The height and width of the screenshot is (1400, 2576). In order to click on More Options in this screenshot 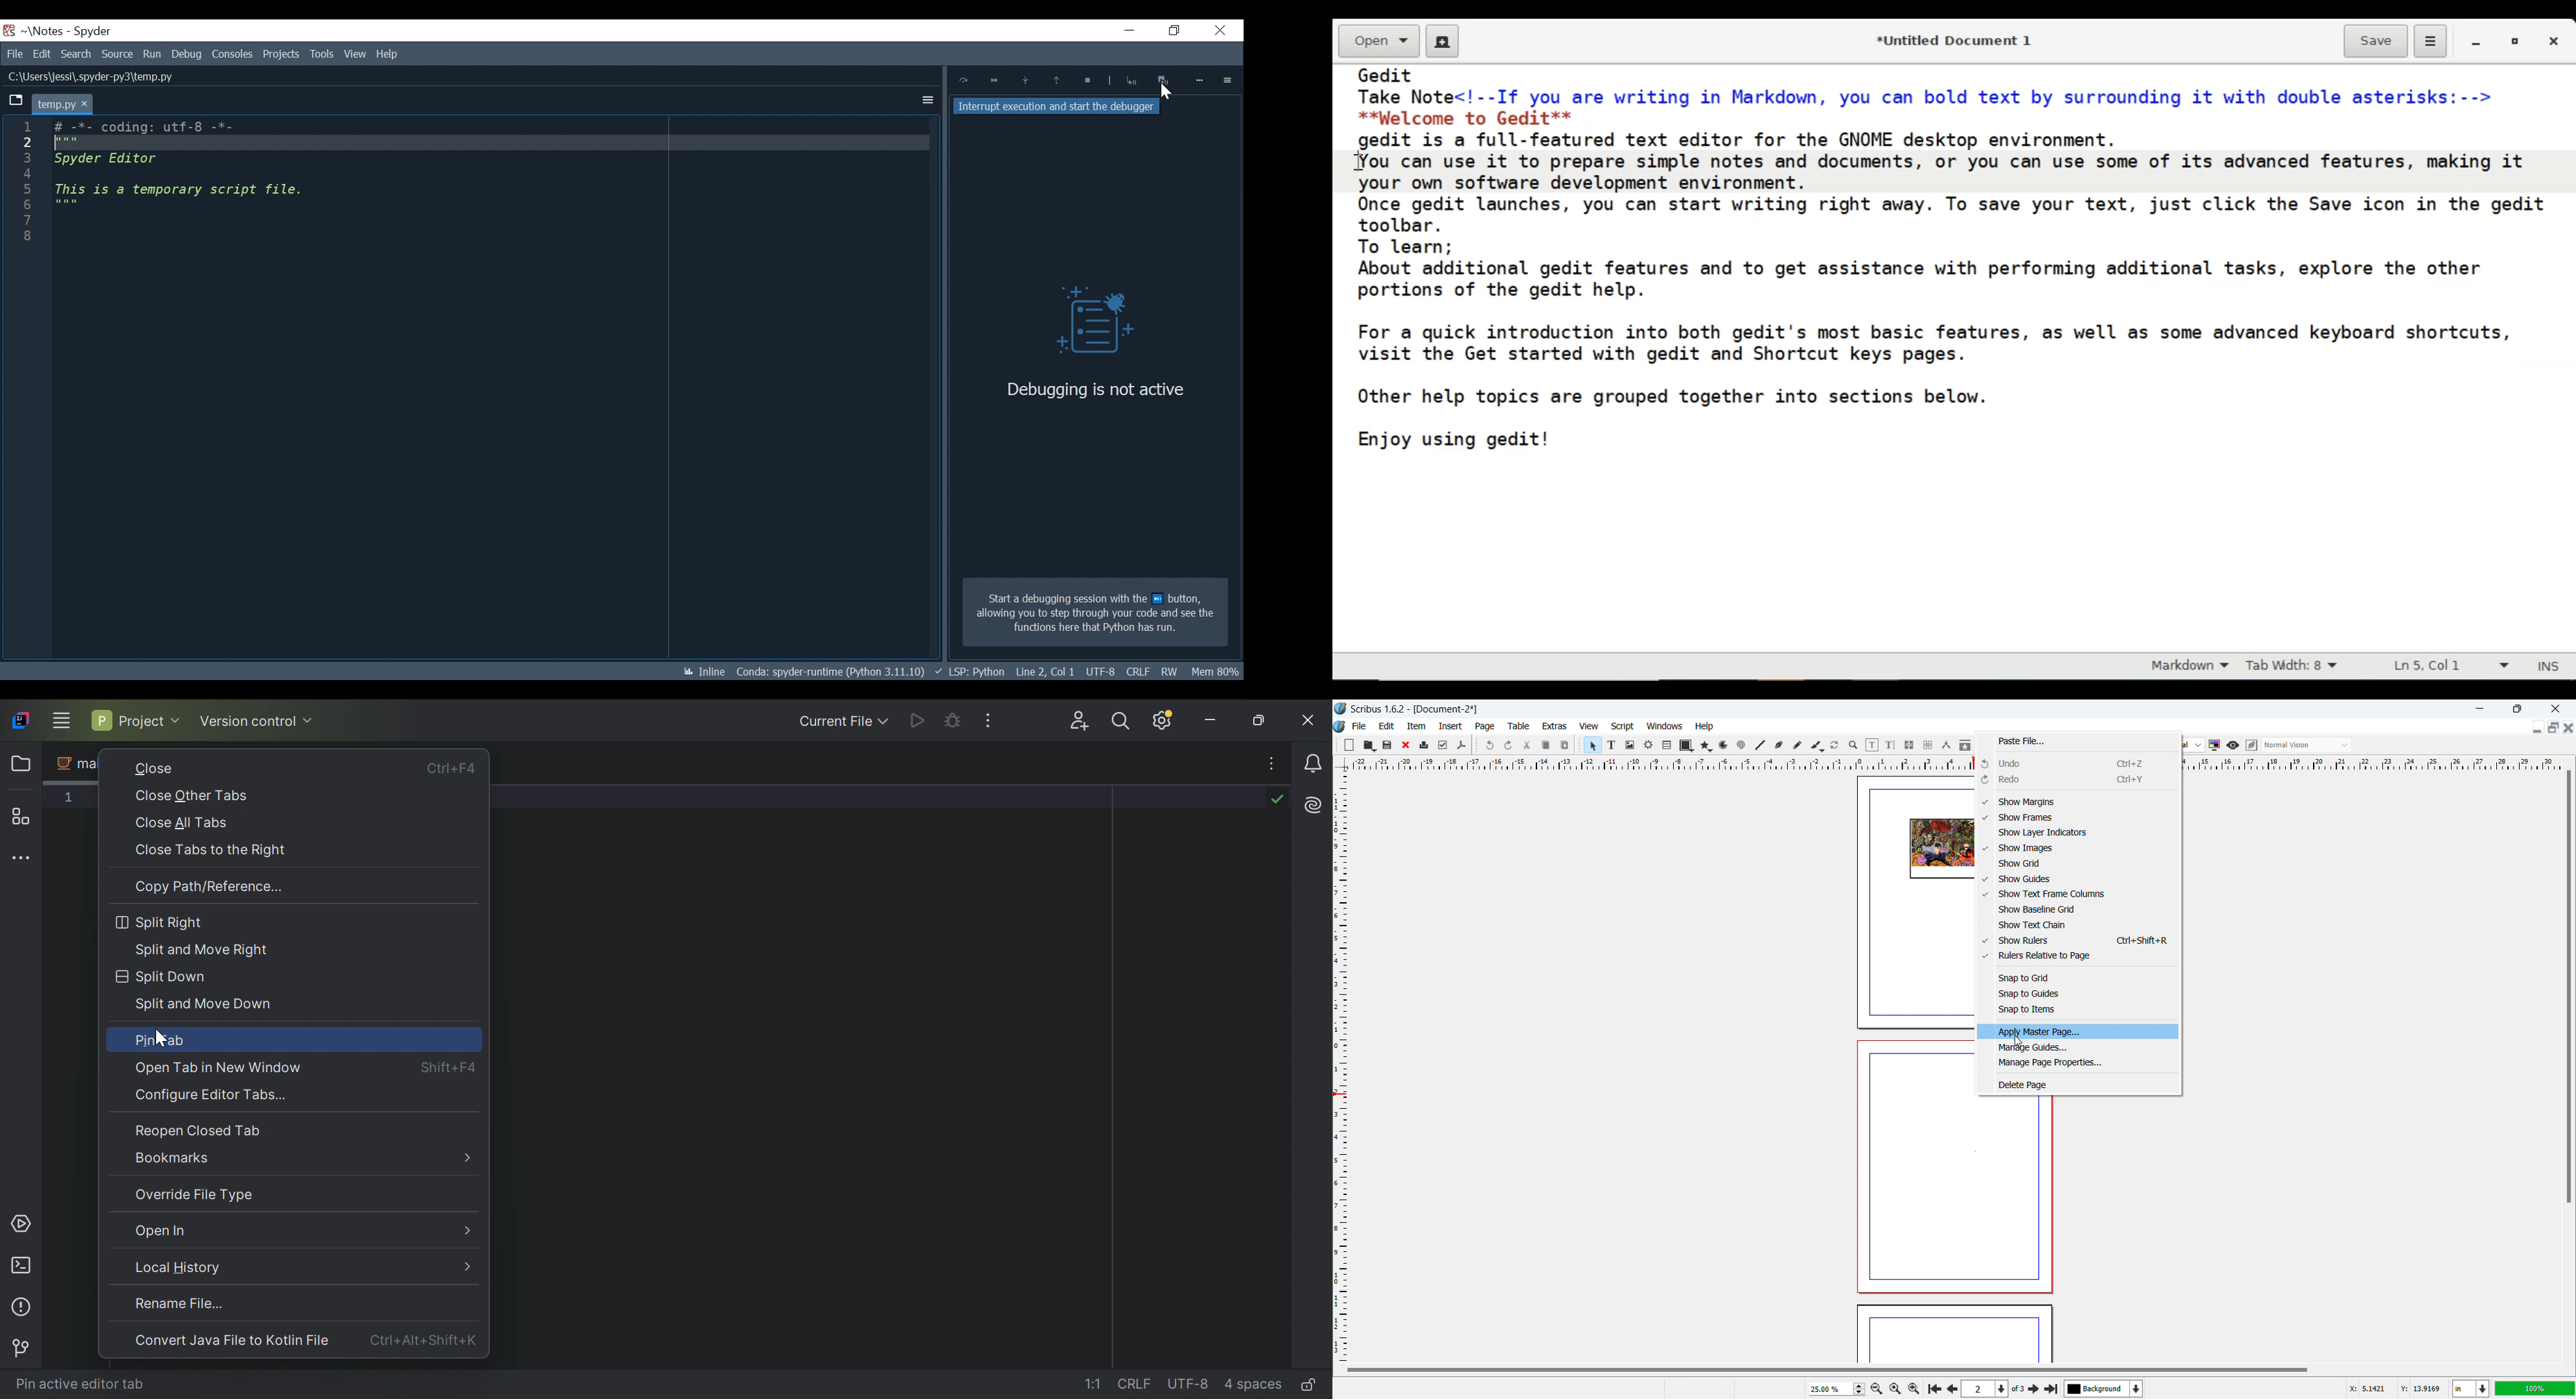, I will do `click(924, 98)`.